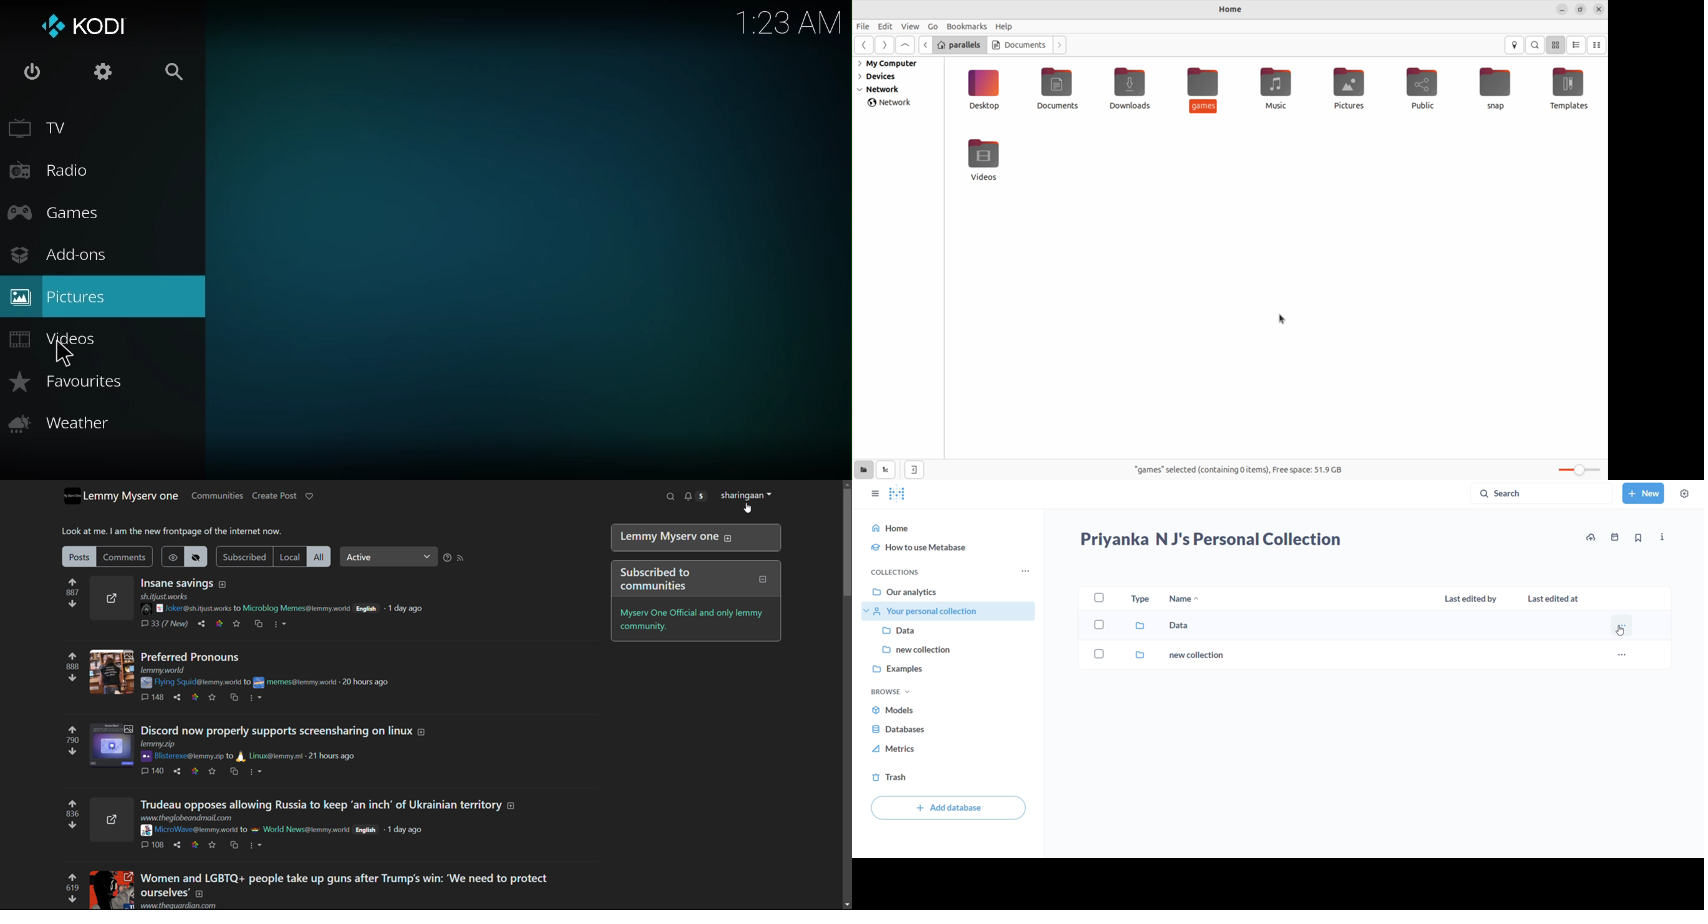 The image size is (1708, 924). What do you see at coordinates (1640, 538) in the screenshot?
I see `bookmark` at bounding box center [1640, 538].